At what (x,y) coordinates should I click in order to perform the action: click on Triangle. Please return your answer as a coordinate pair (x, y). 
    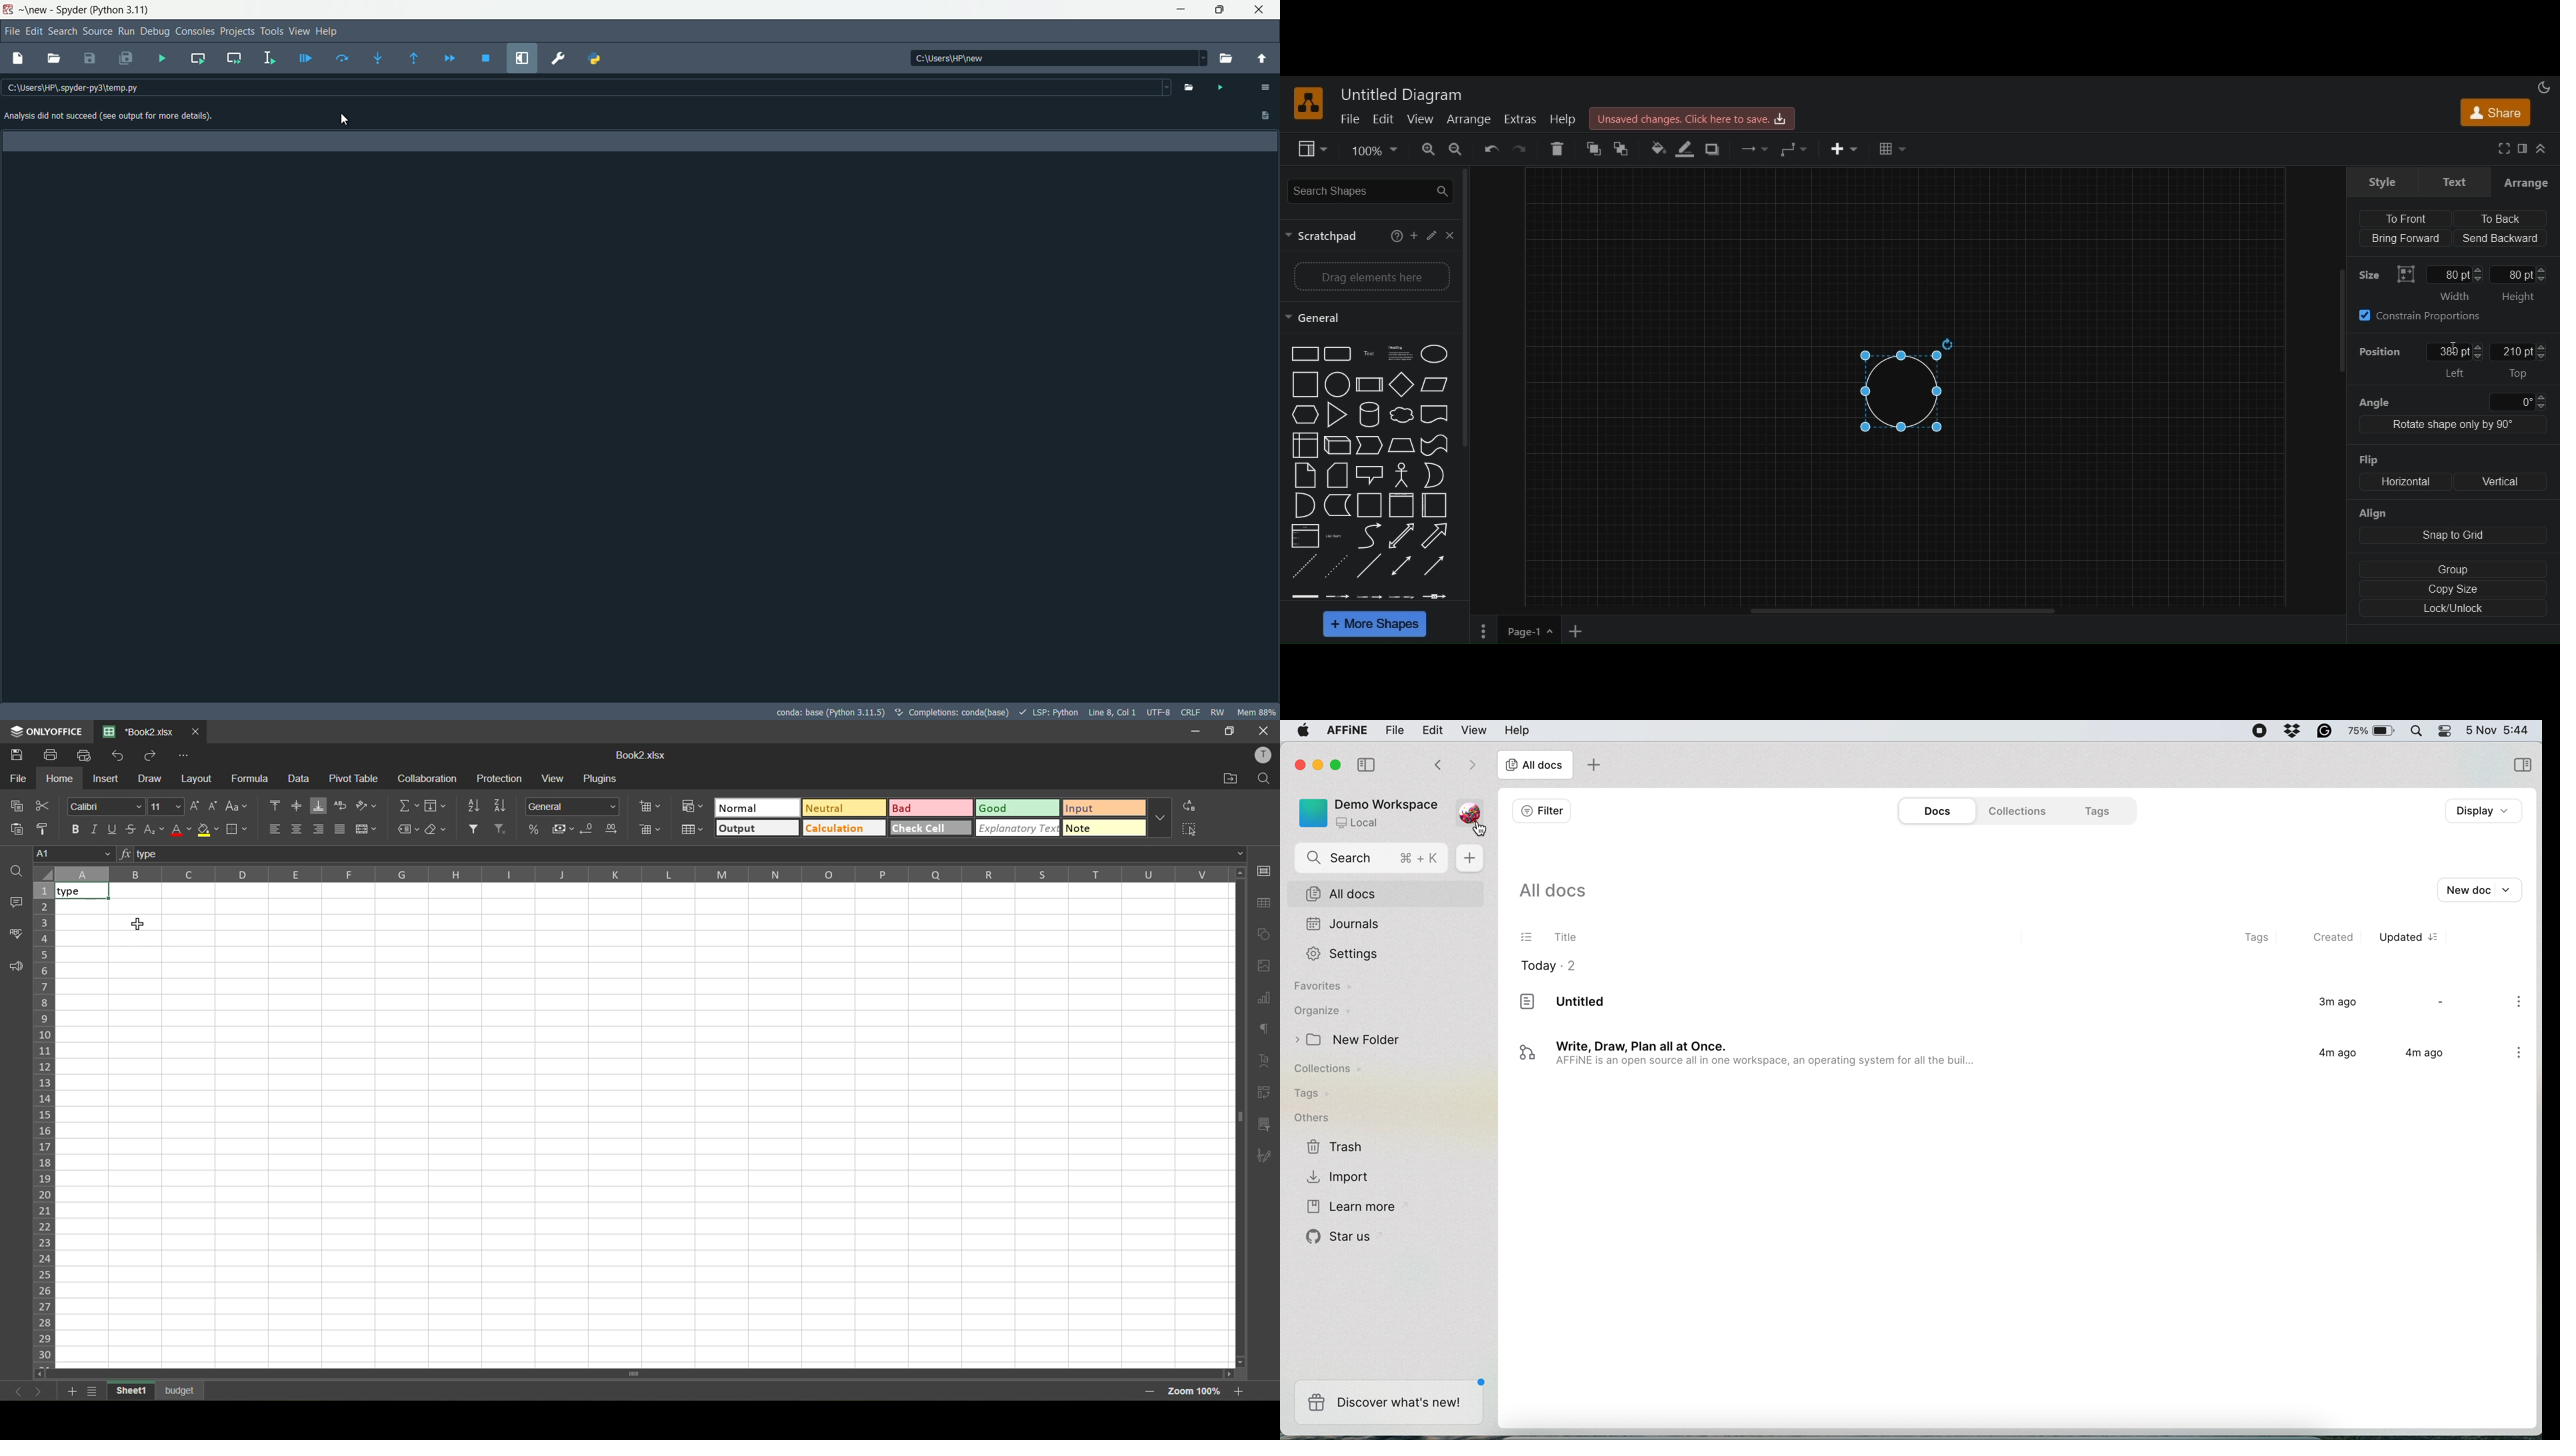
    Looking at the image, I should click on (1338, 416).